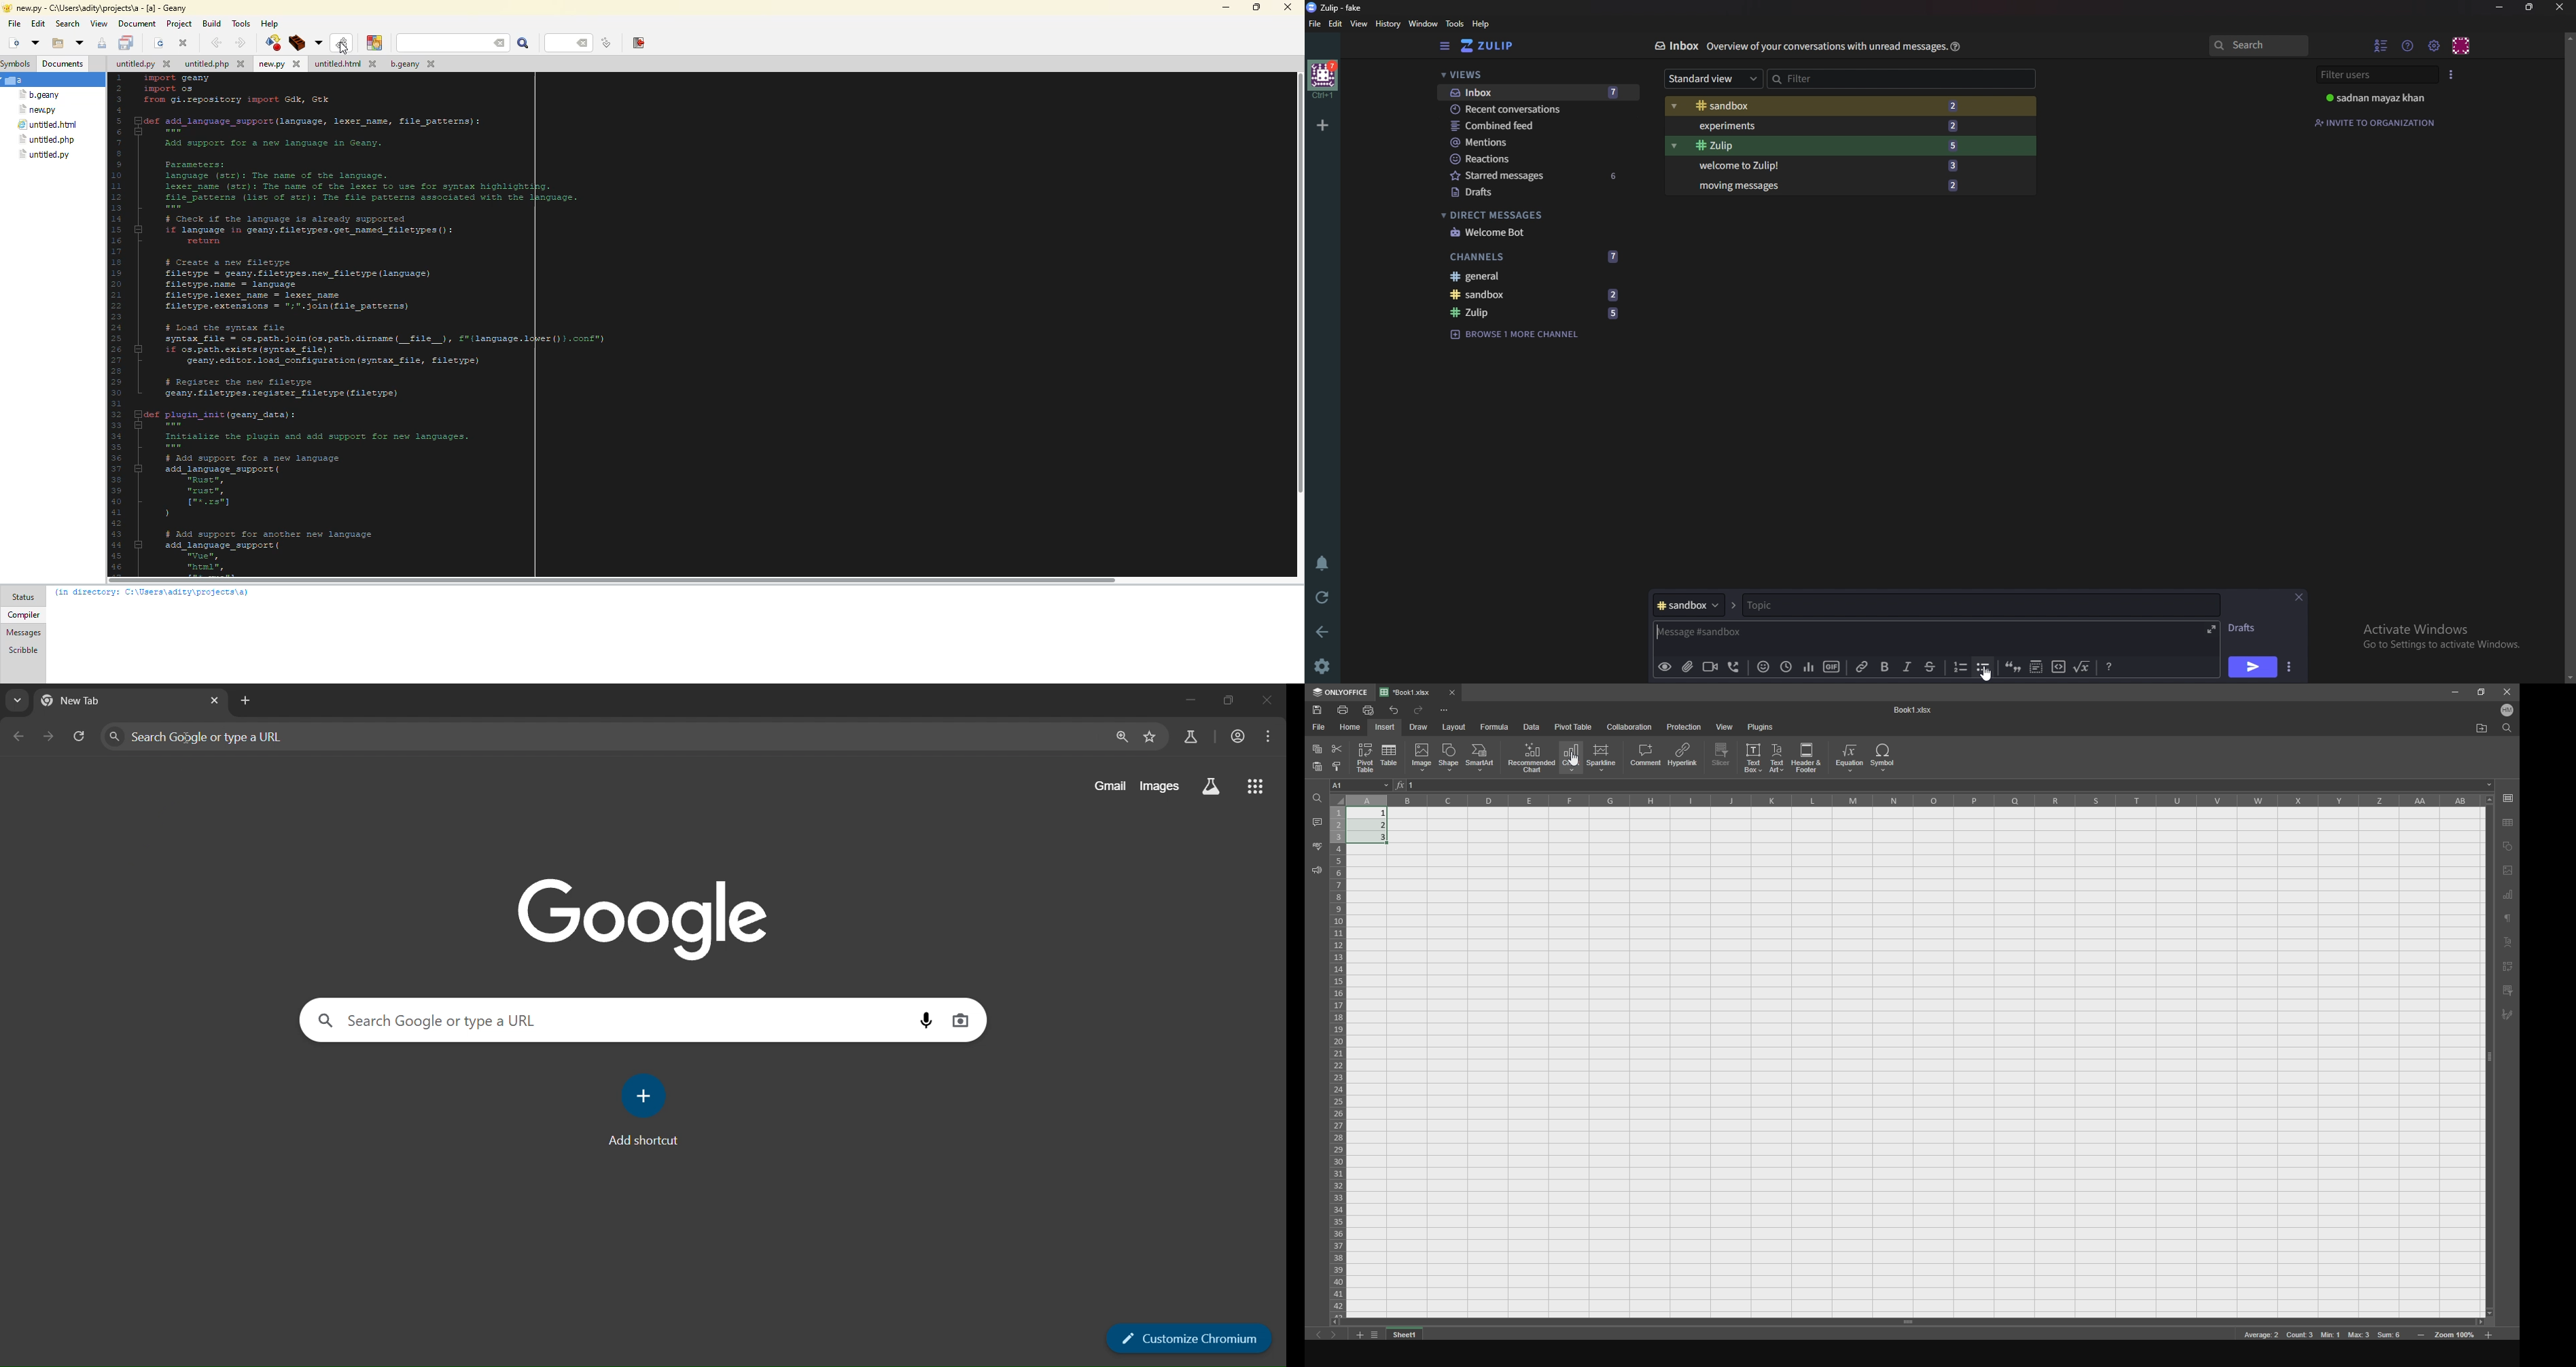 The width and height of the screenshot is (2576, 1372). What do you see at coordinates (1320, 727) in the screenshot?
I see `file` at bounding box center [1320, 727].